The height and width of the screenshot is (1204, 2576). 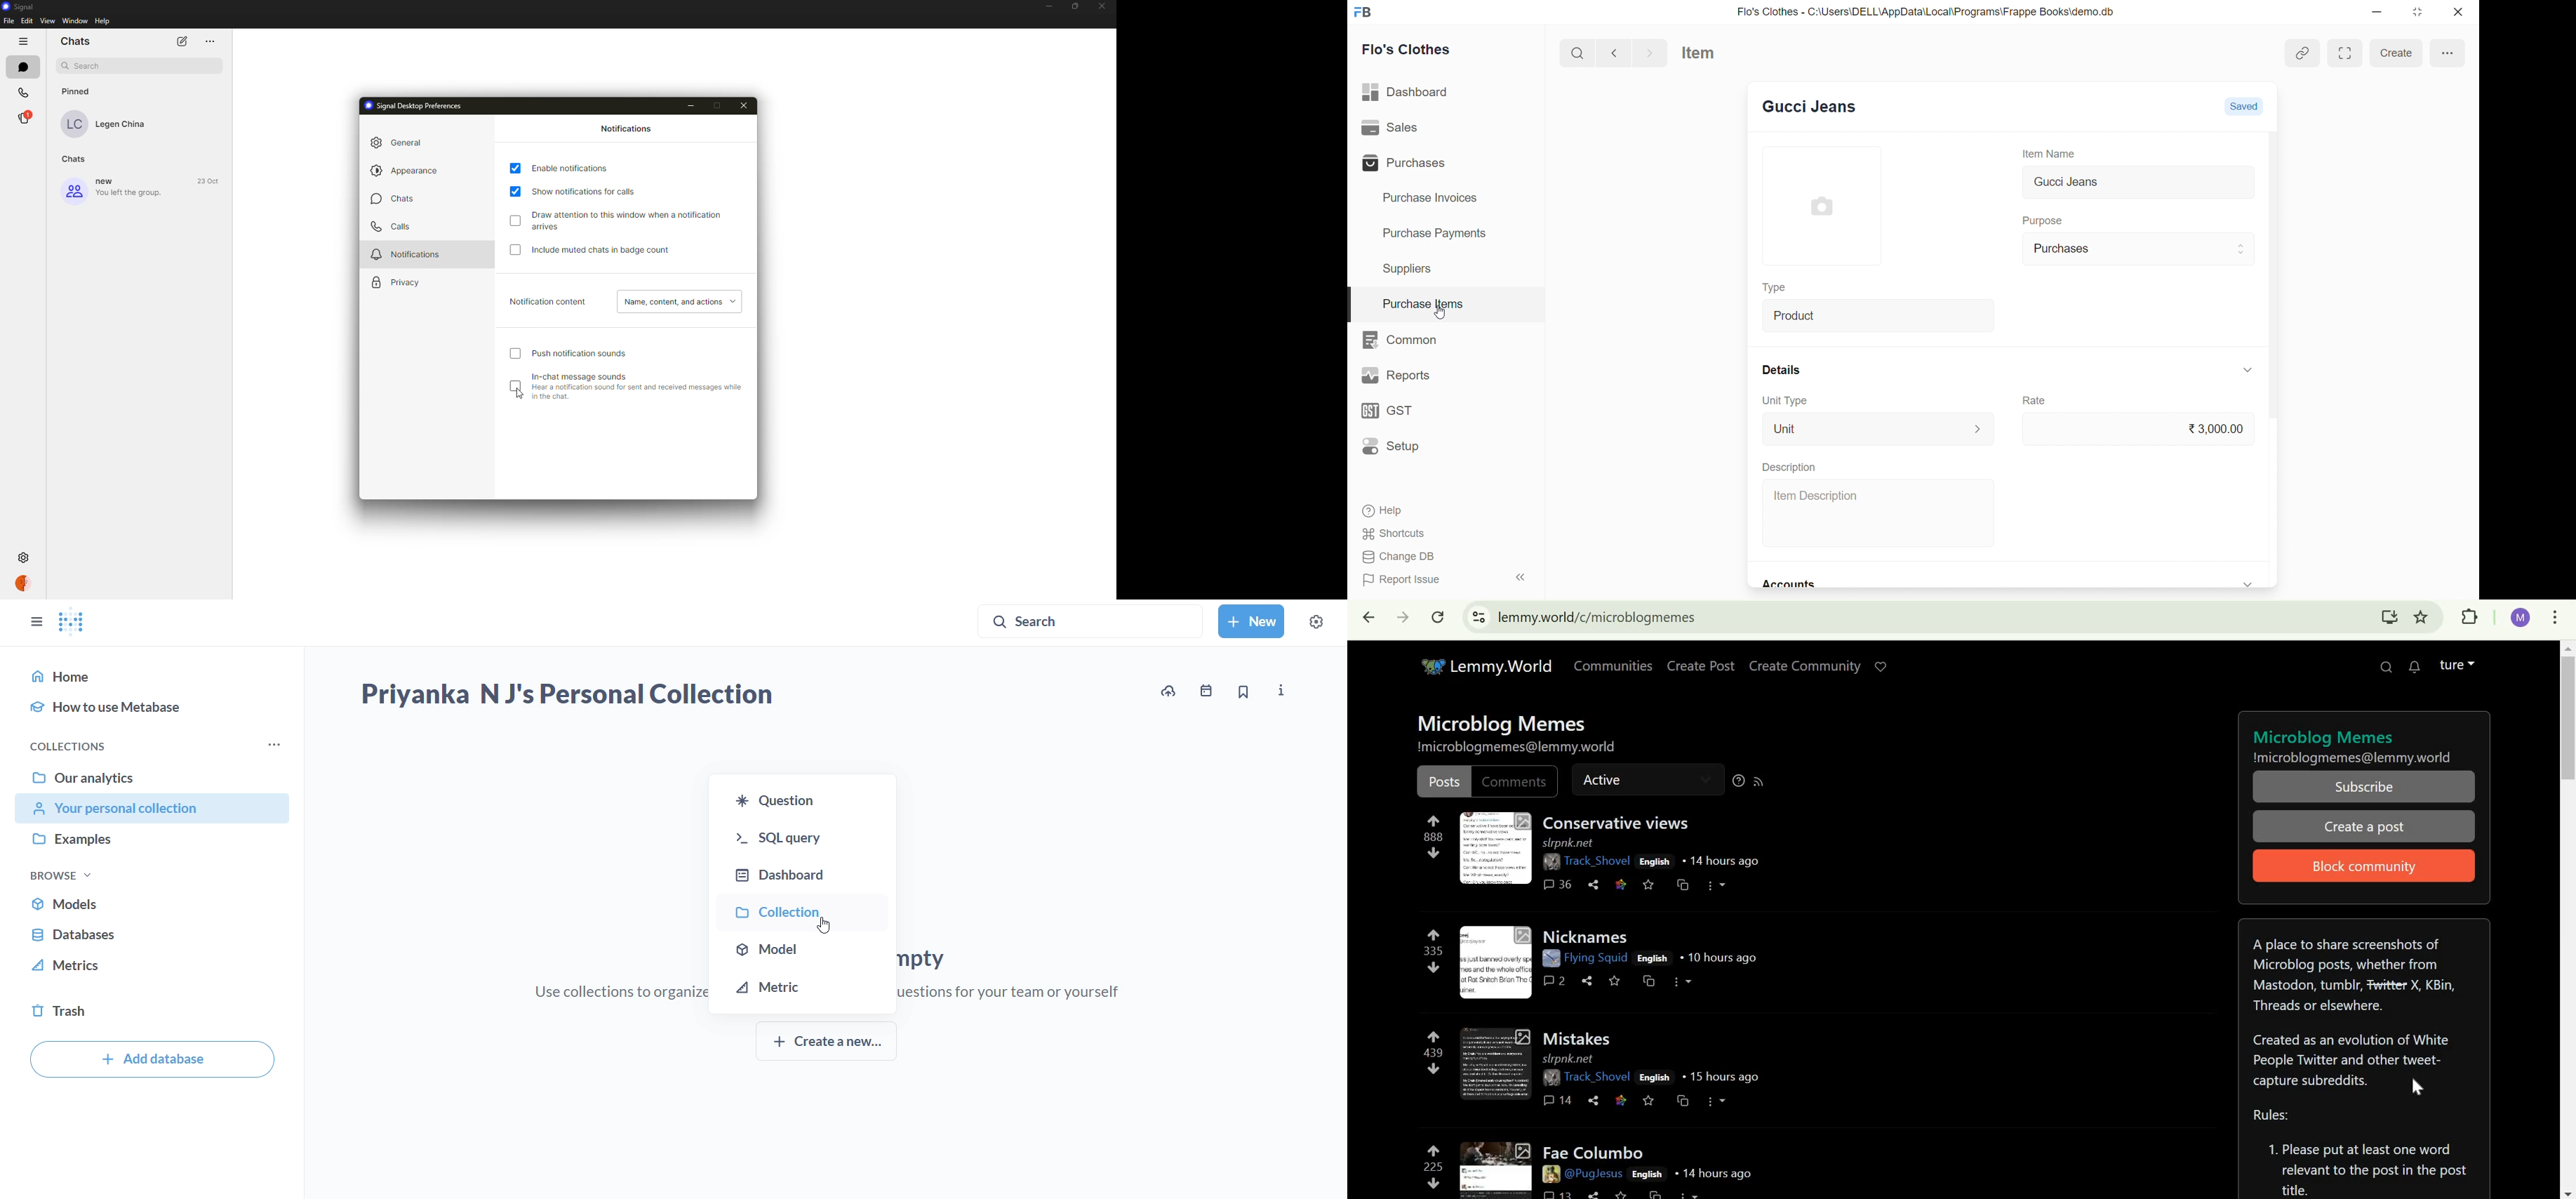 What do you see at coordinates (1444, 311) in the screenshot?
I see `cursor` at bounding box center [1444, 311].